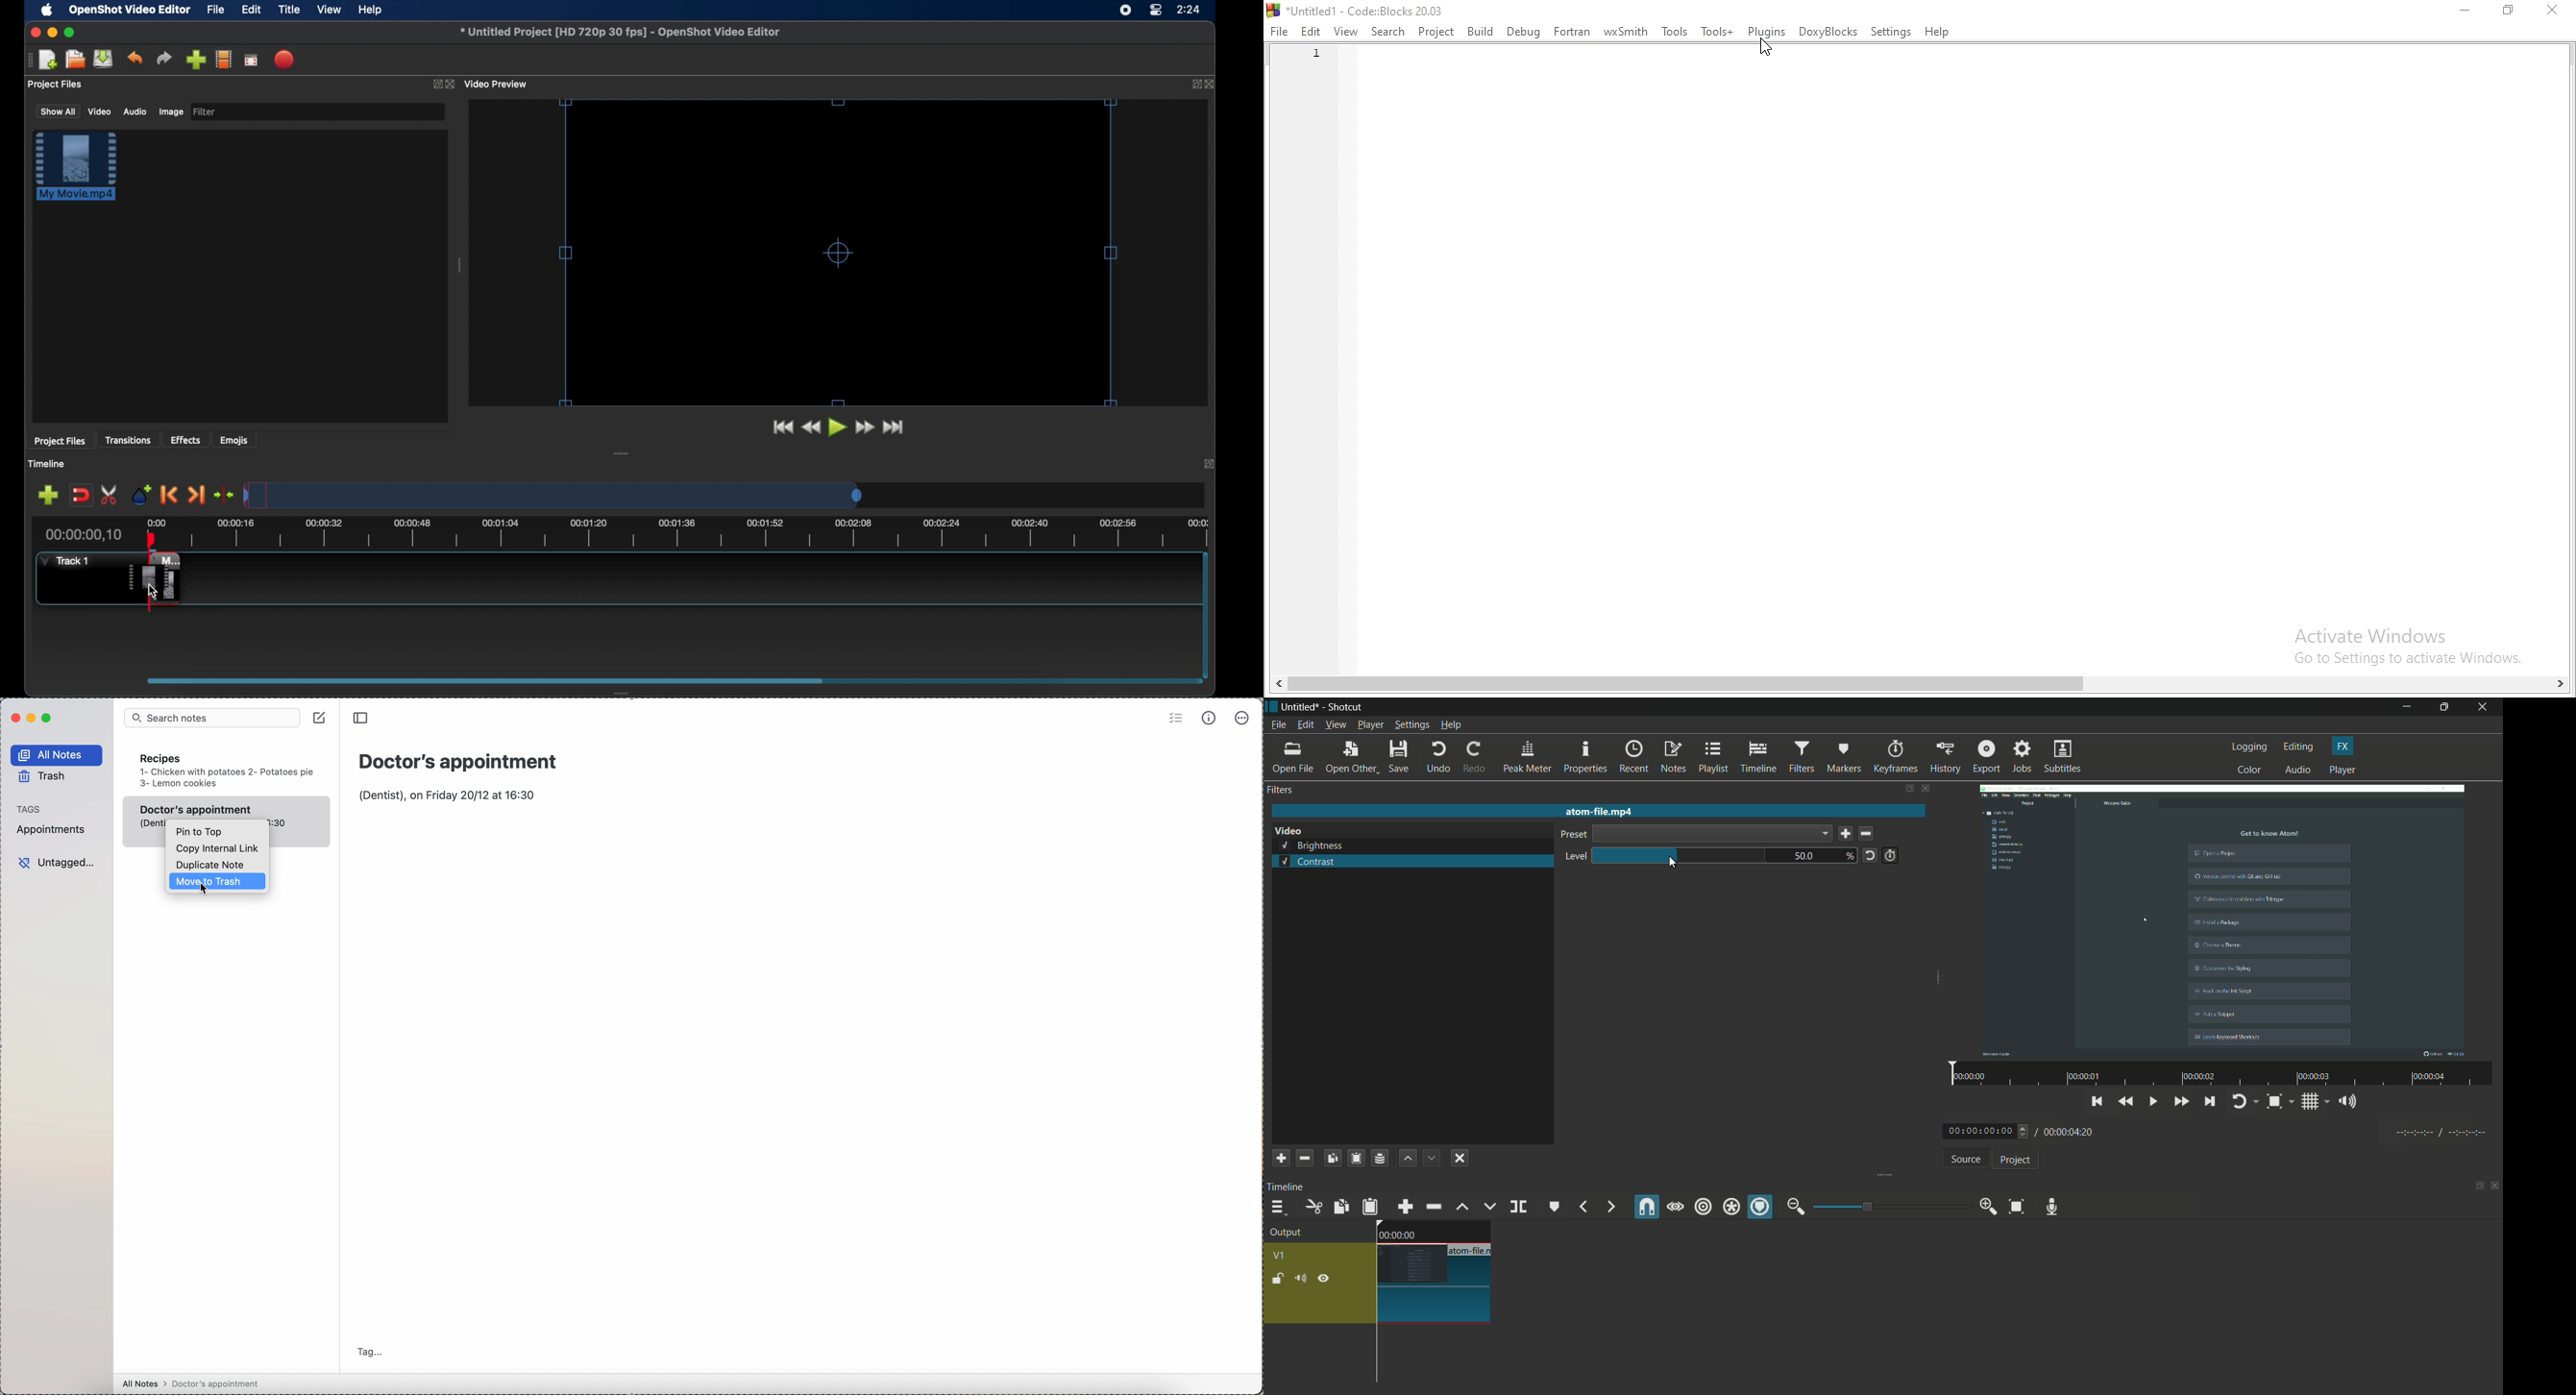 Image resolution: width=2576 pixels, height=1400 pixels. Describe the element at coordinates (1312, 33) in the screenshot. I see `edit` at that location.